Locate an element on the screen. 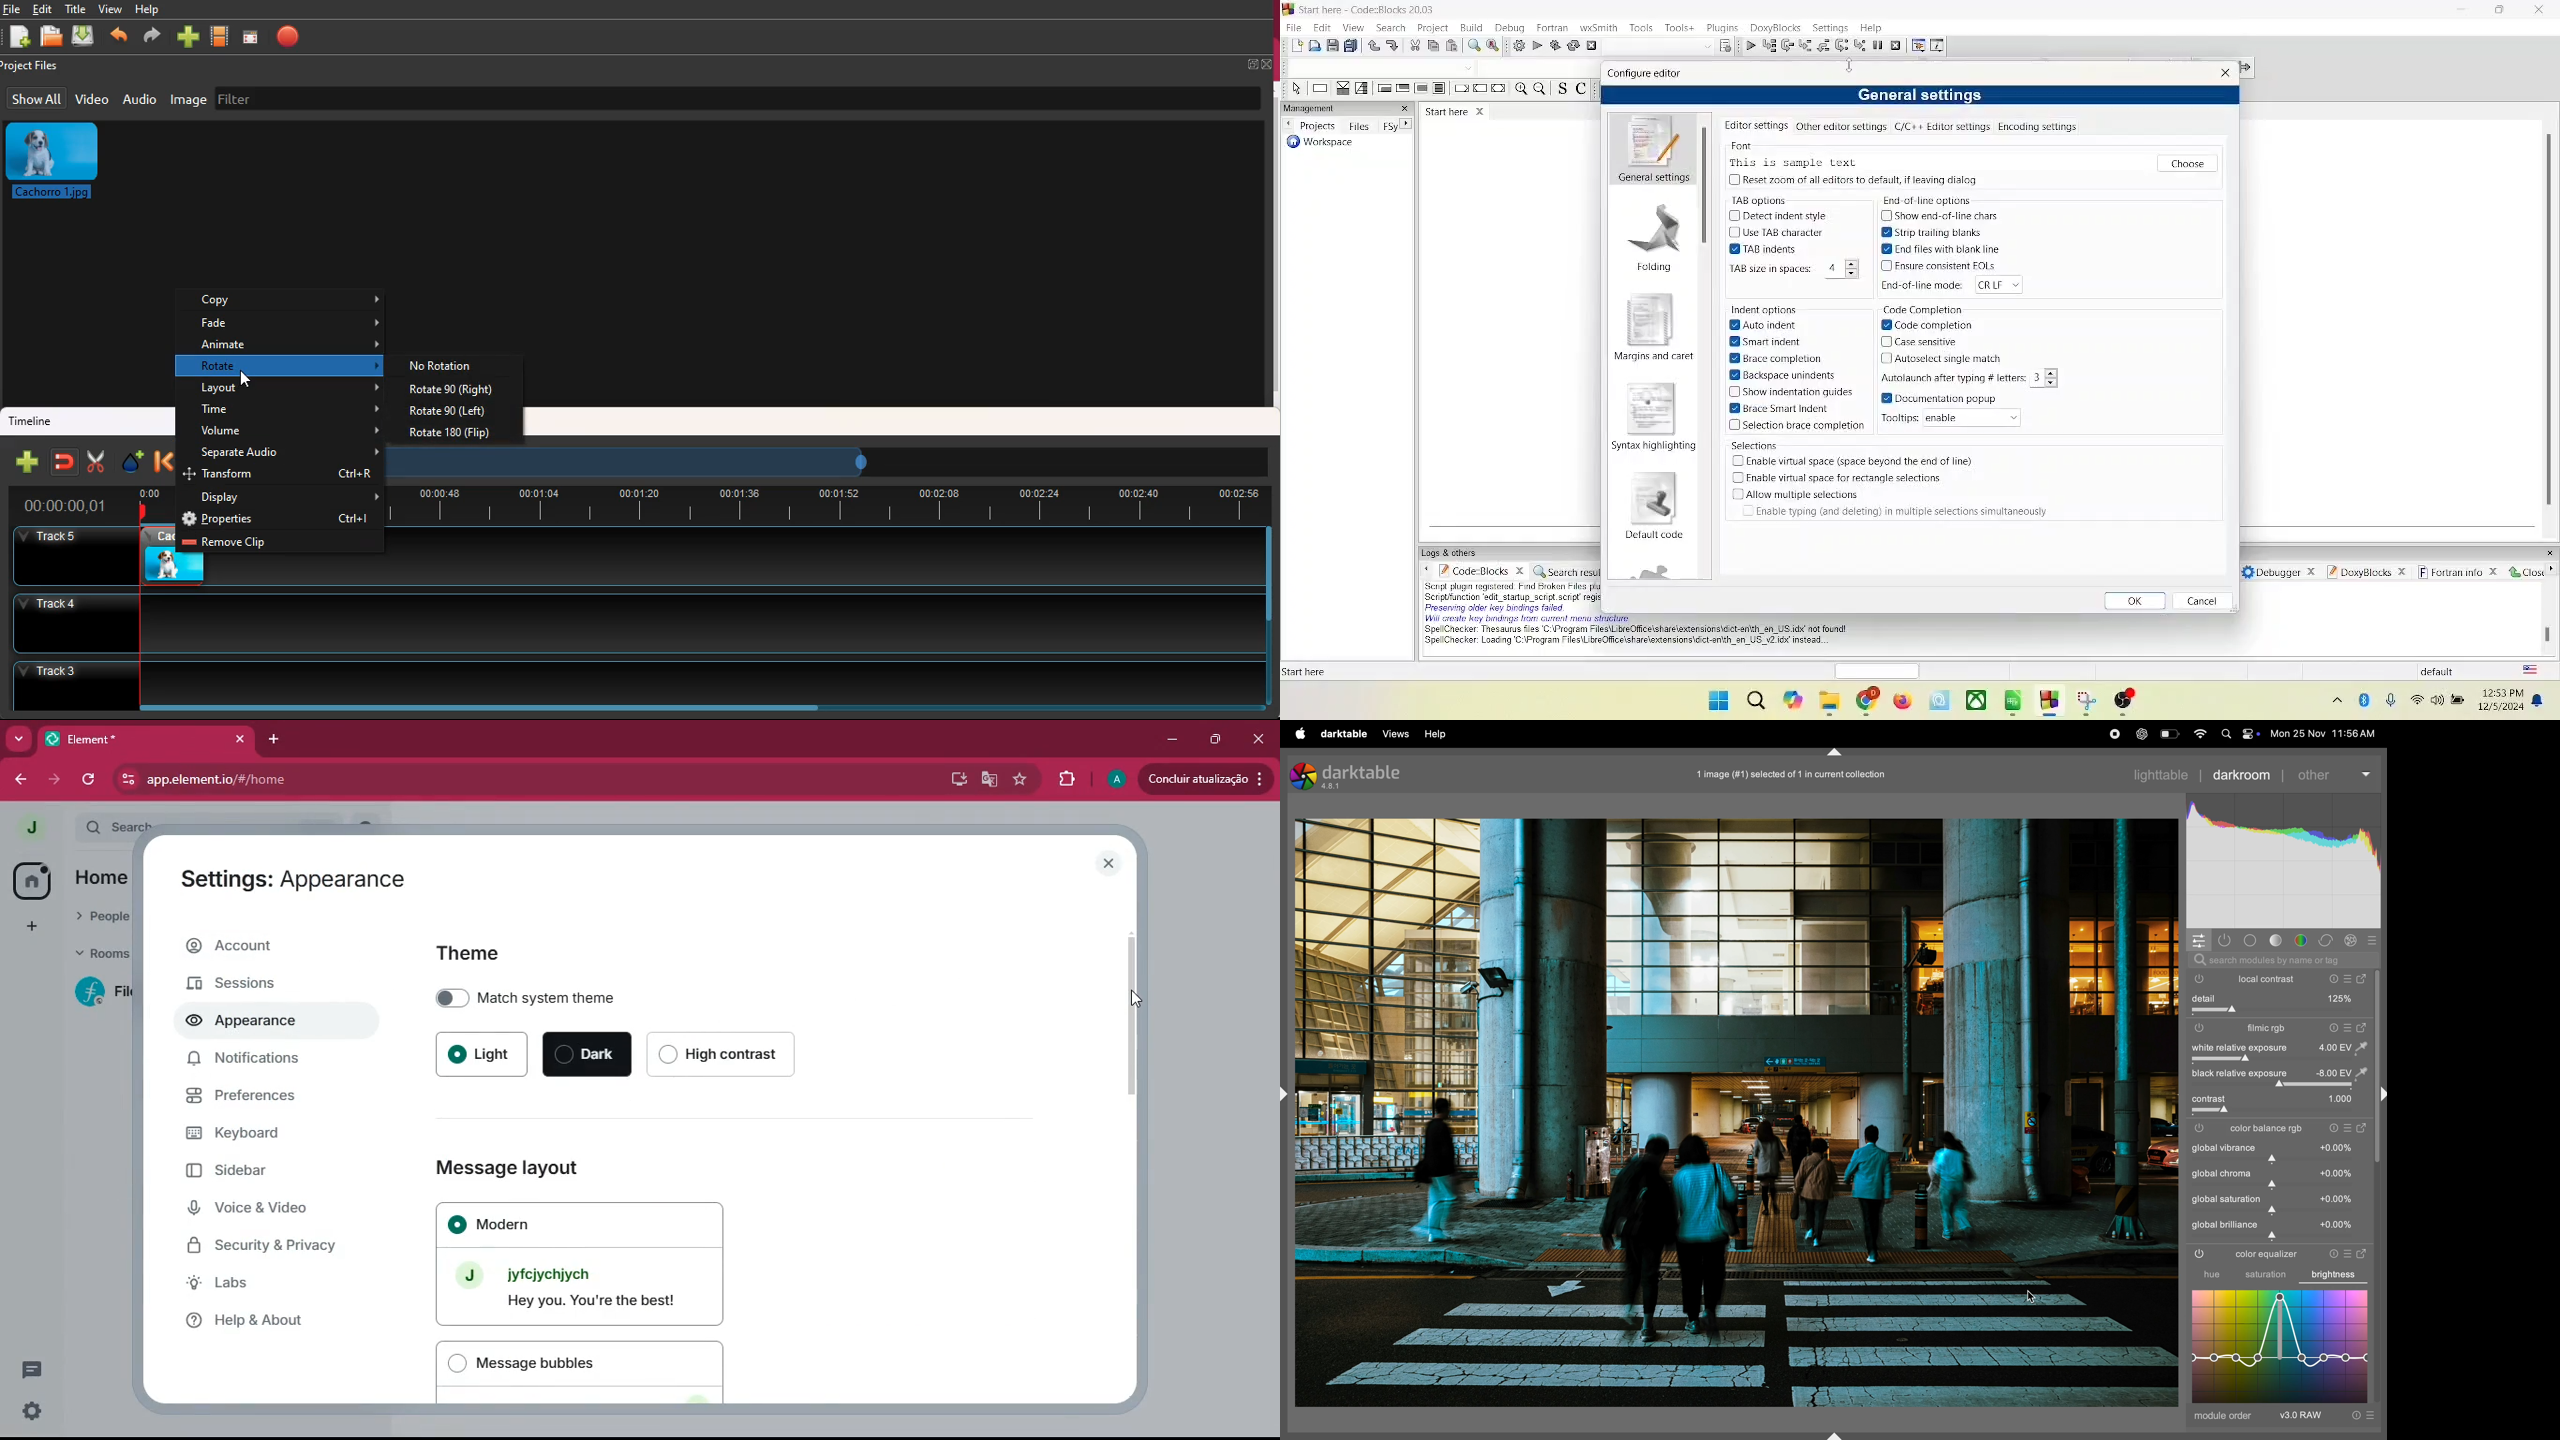 Image resolution: width=2576 pixels, height=1456 pixels. saturation is located at coordinates (2265, 1276).